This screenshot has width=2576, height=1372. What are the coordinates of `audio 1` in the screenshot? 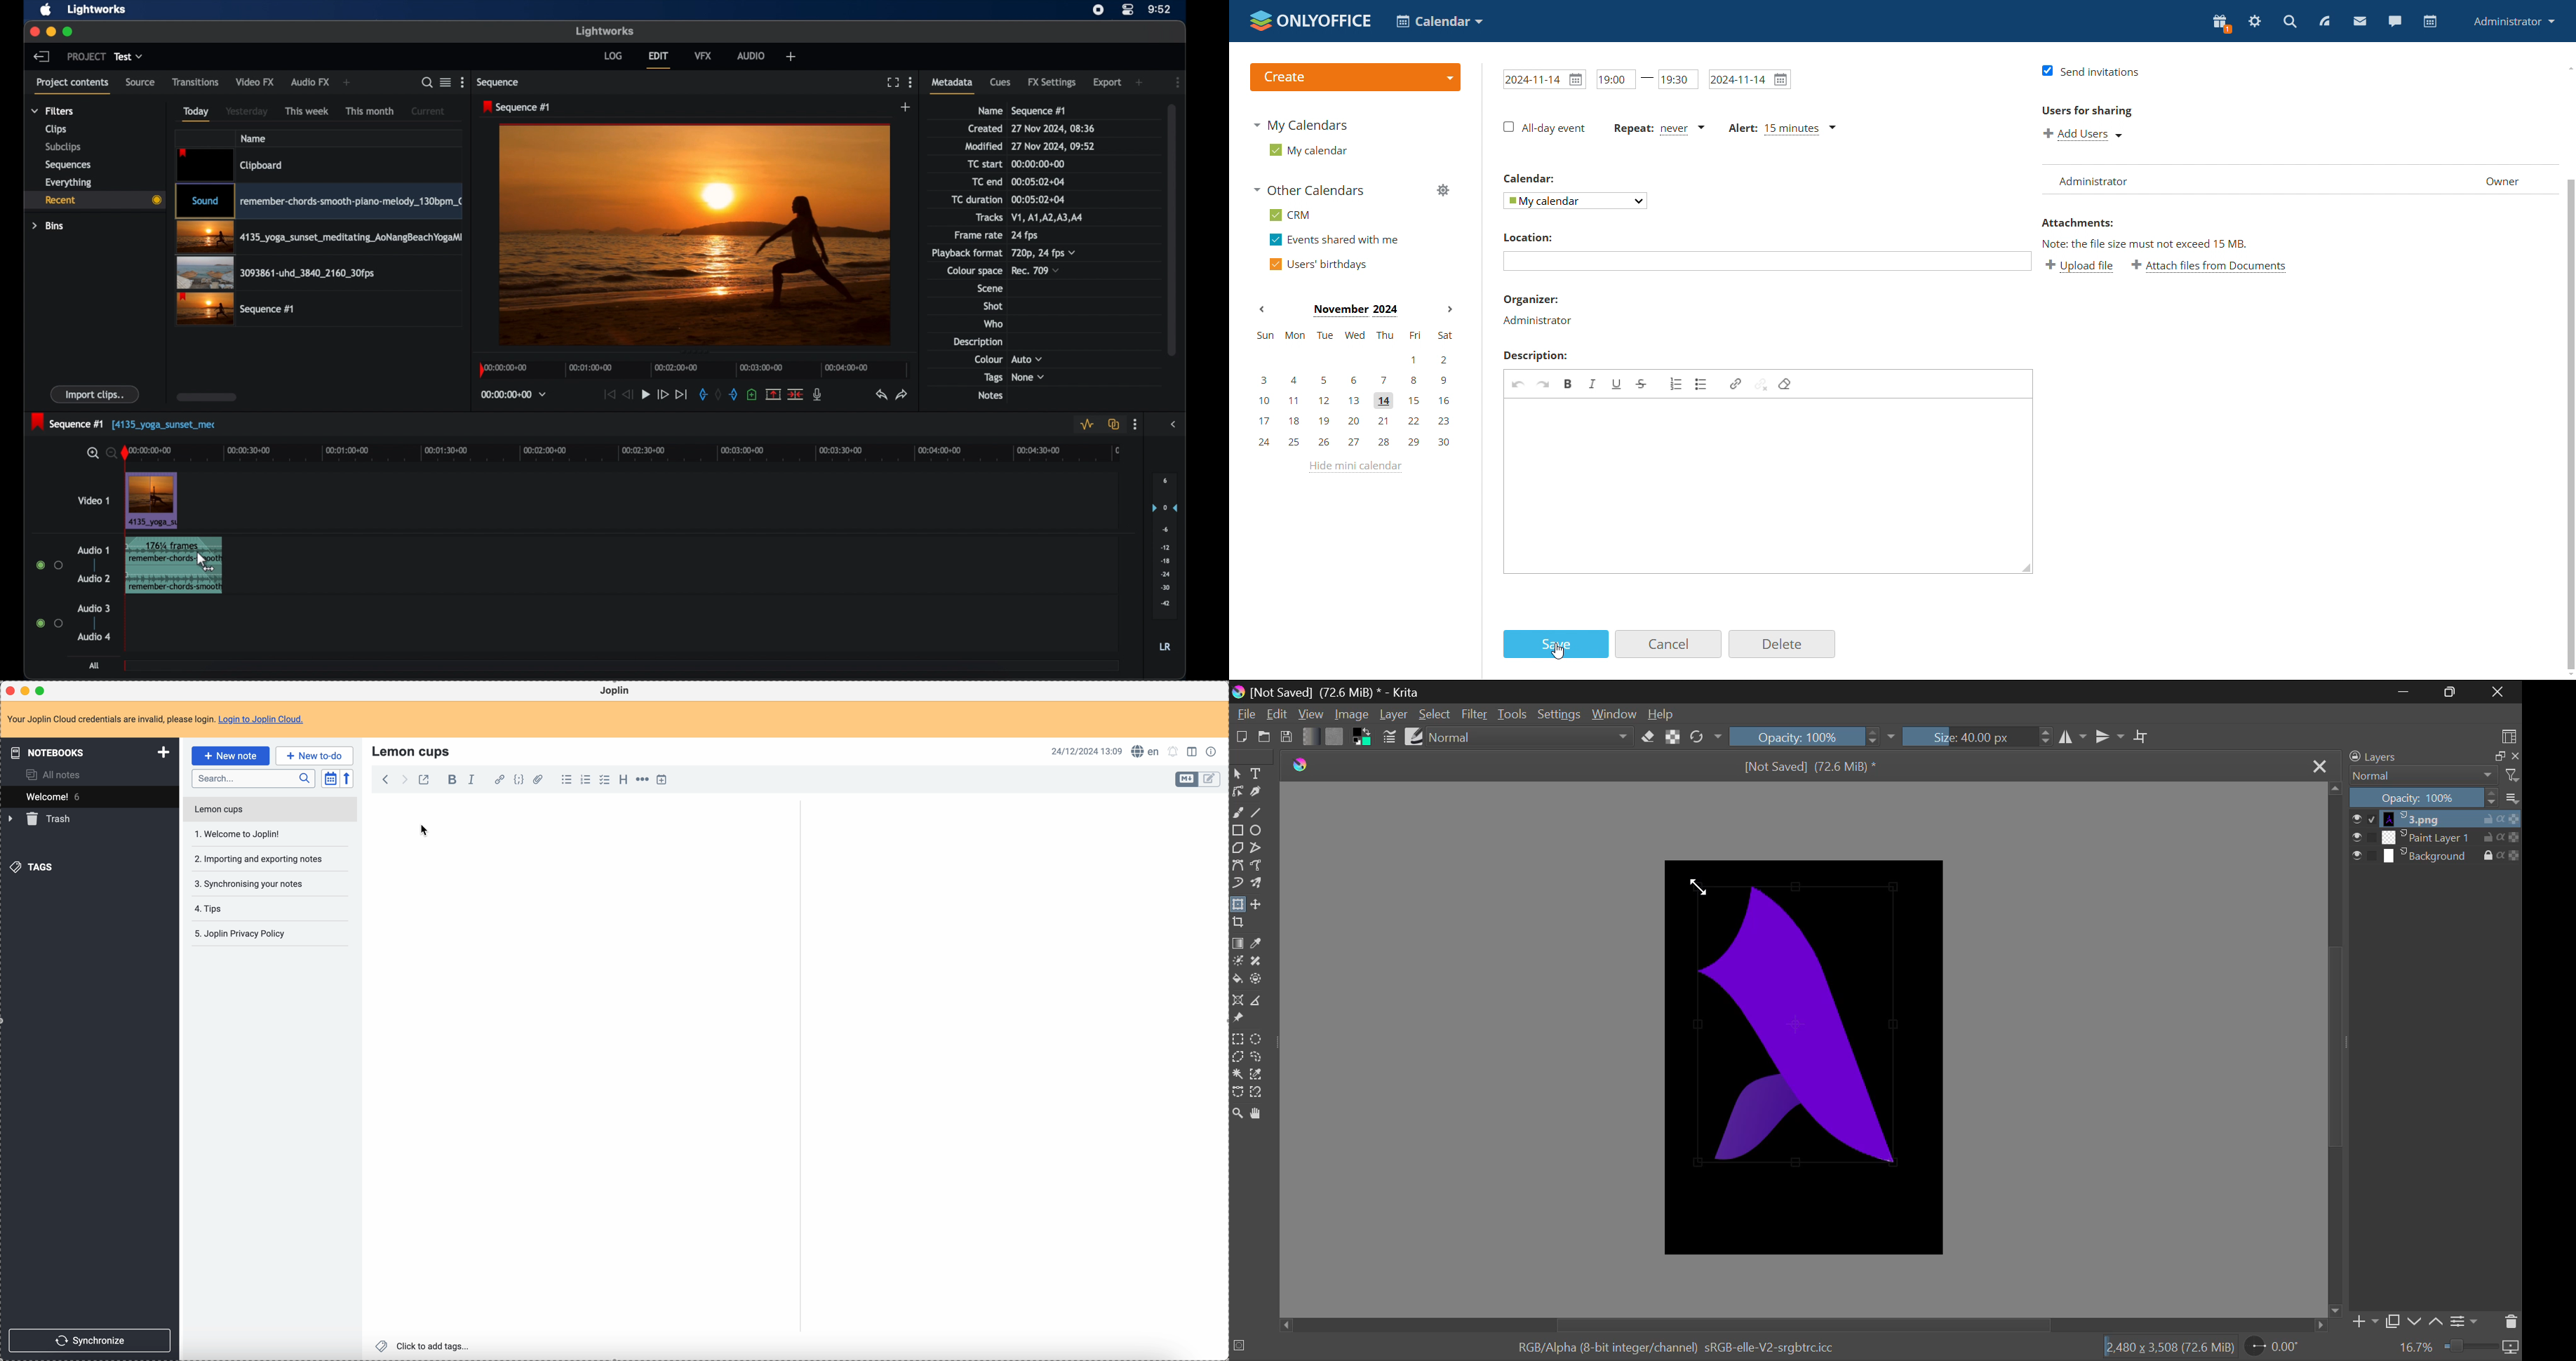 It's located at (93, 550).